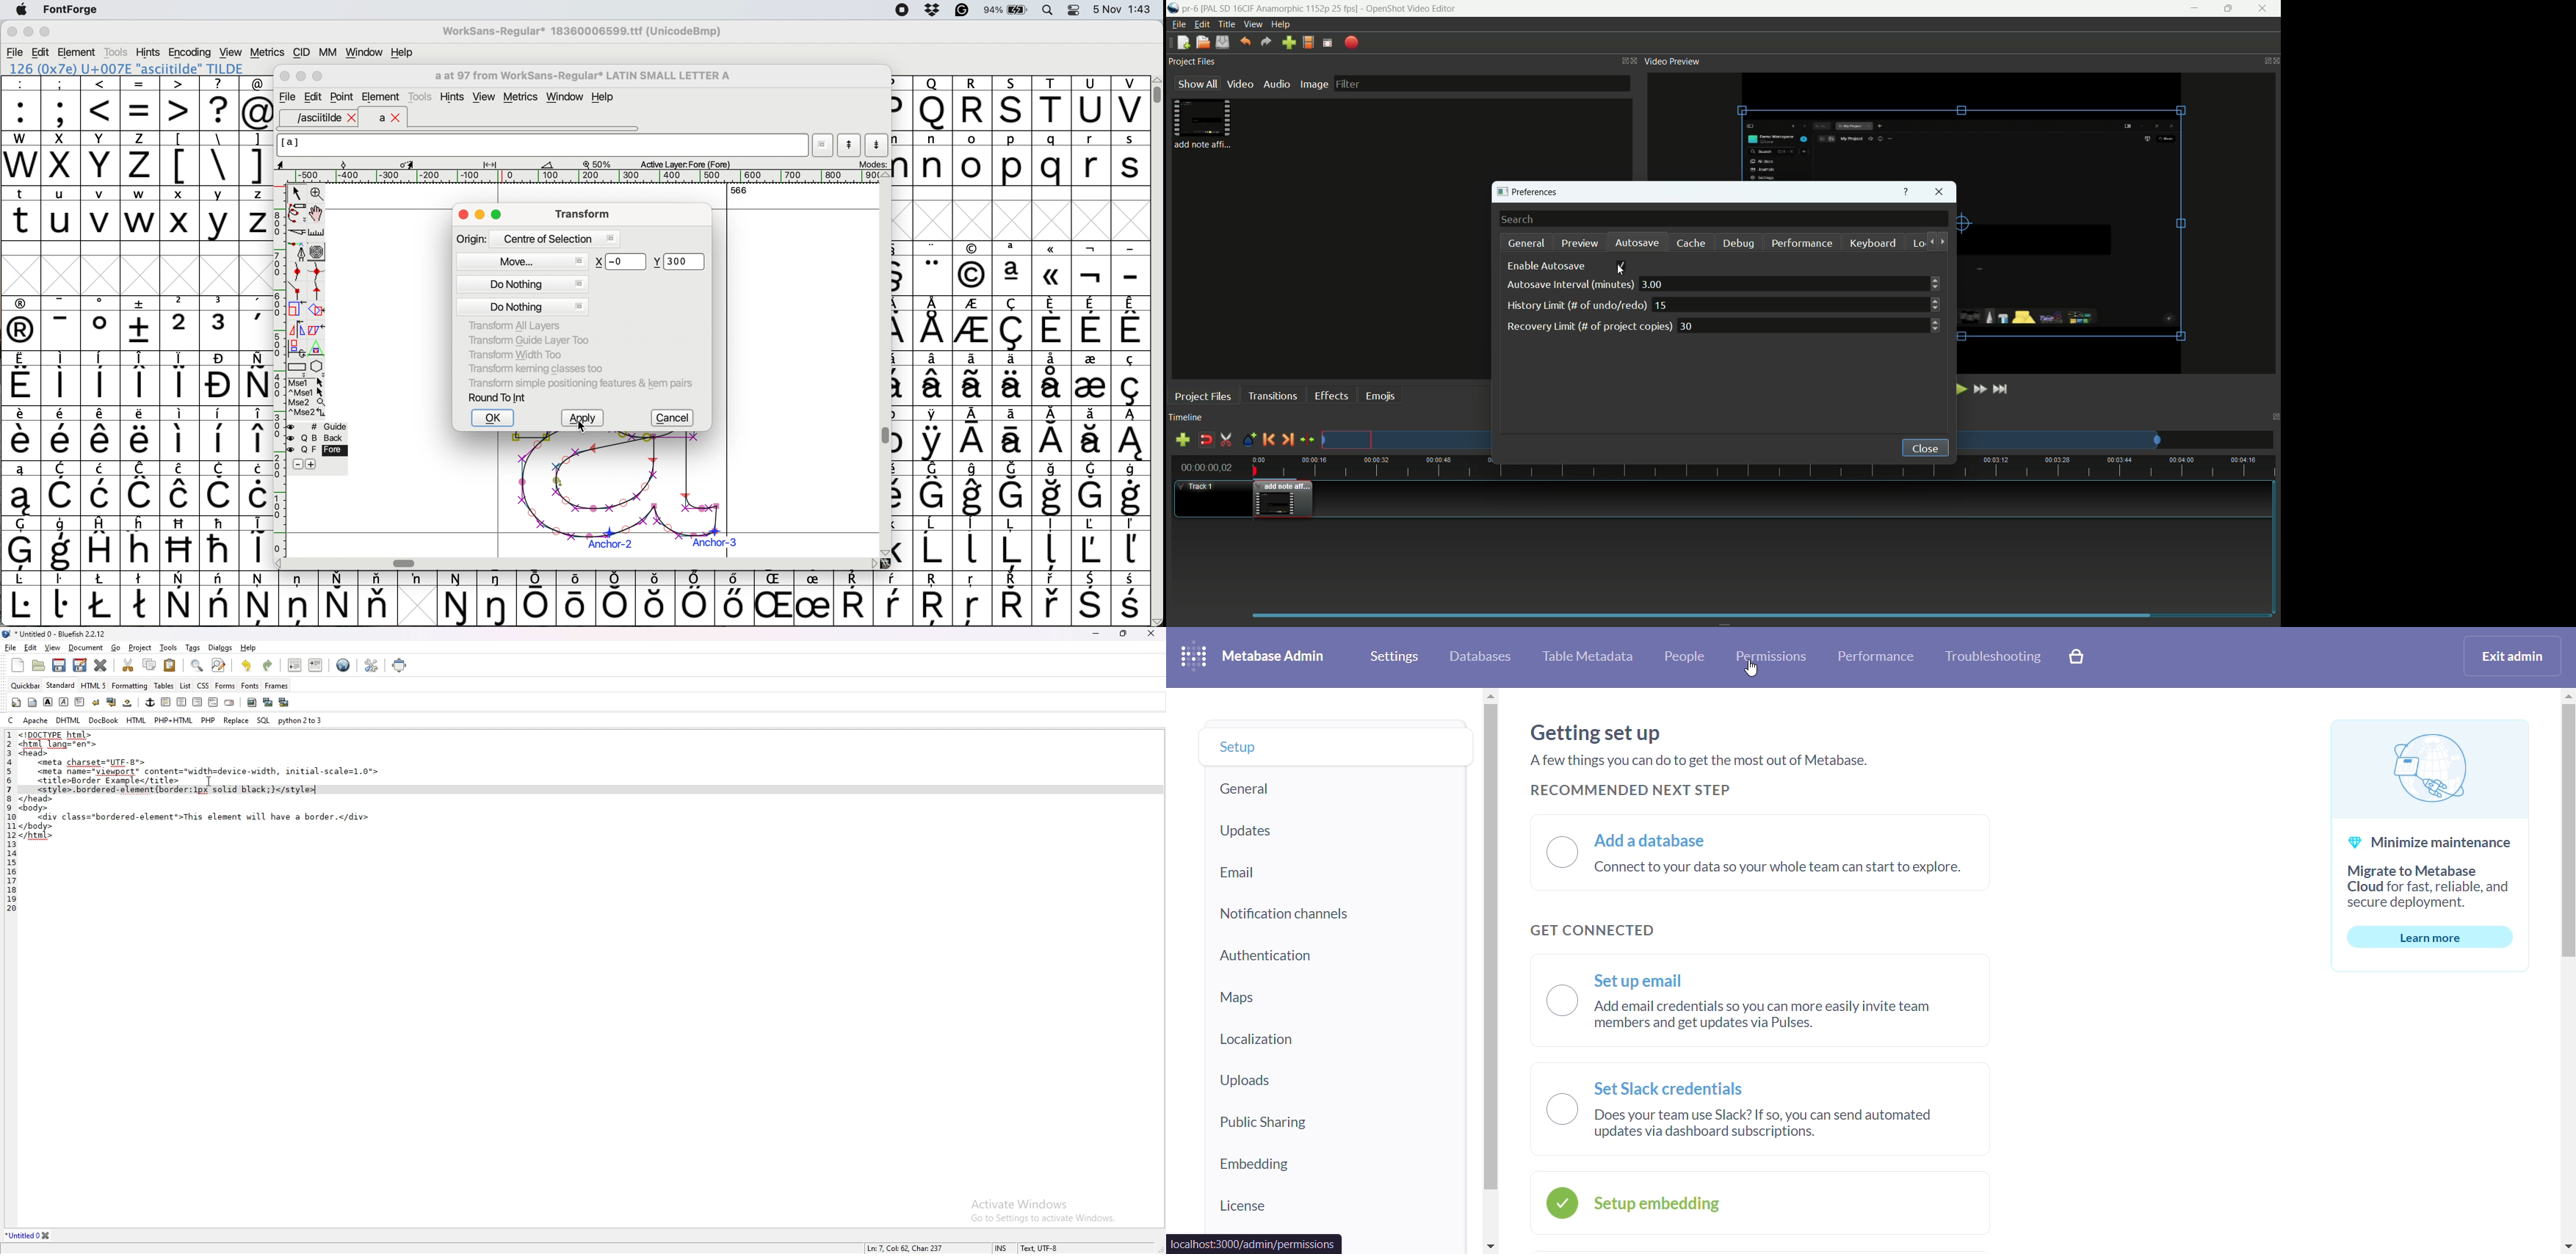 The image size is (2576, 1260). Describe the element at coordinates (115, 52) in the screenshot. I see `tools` at that location.